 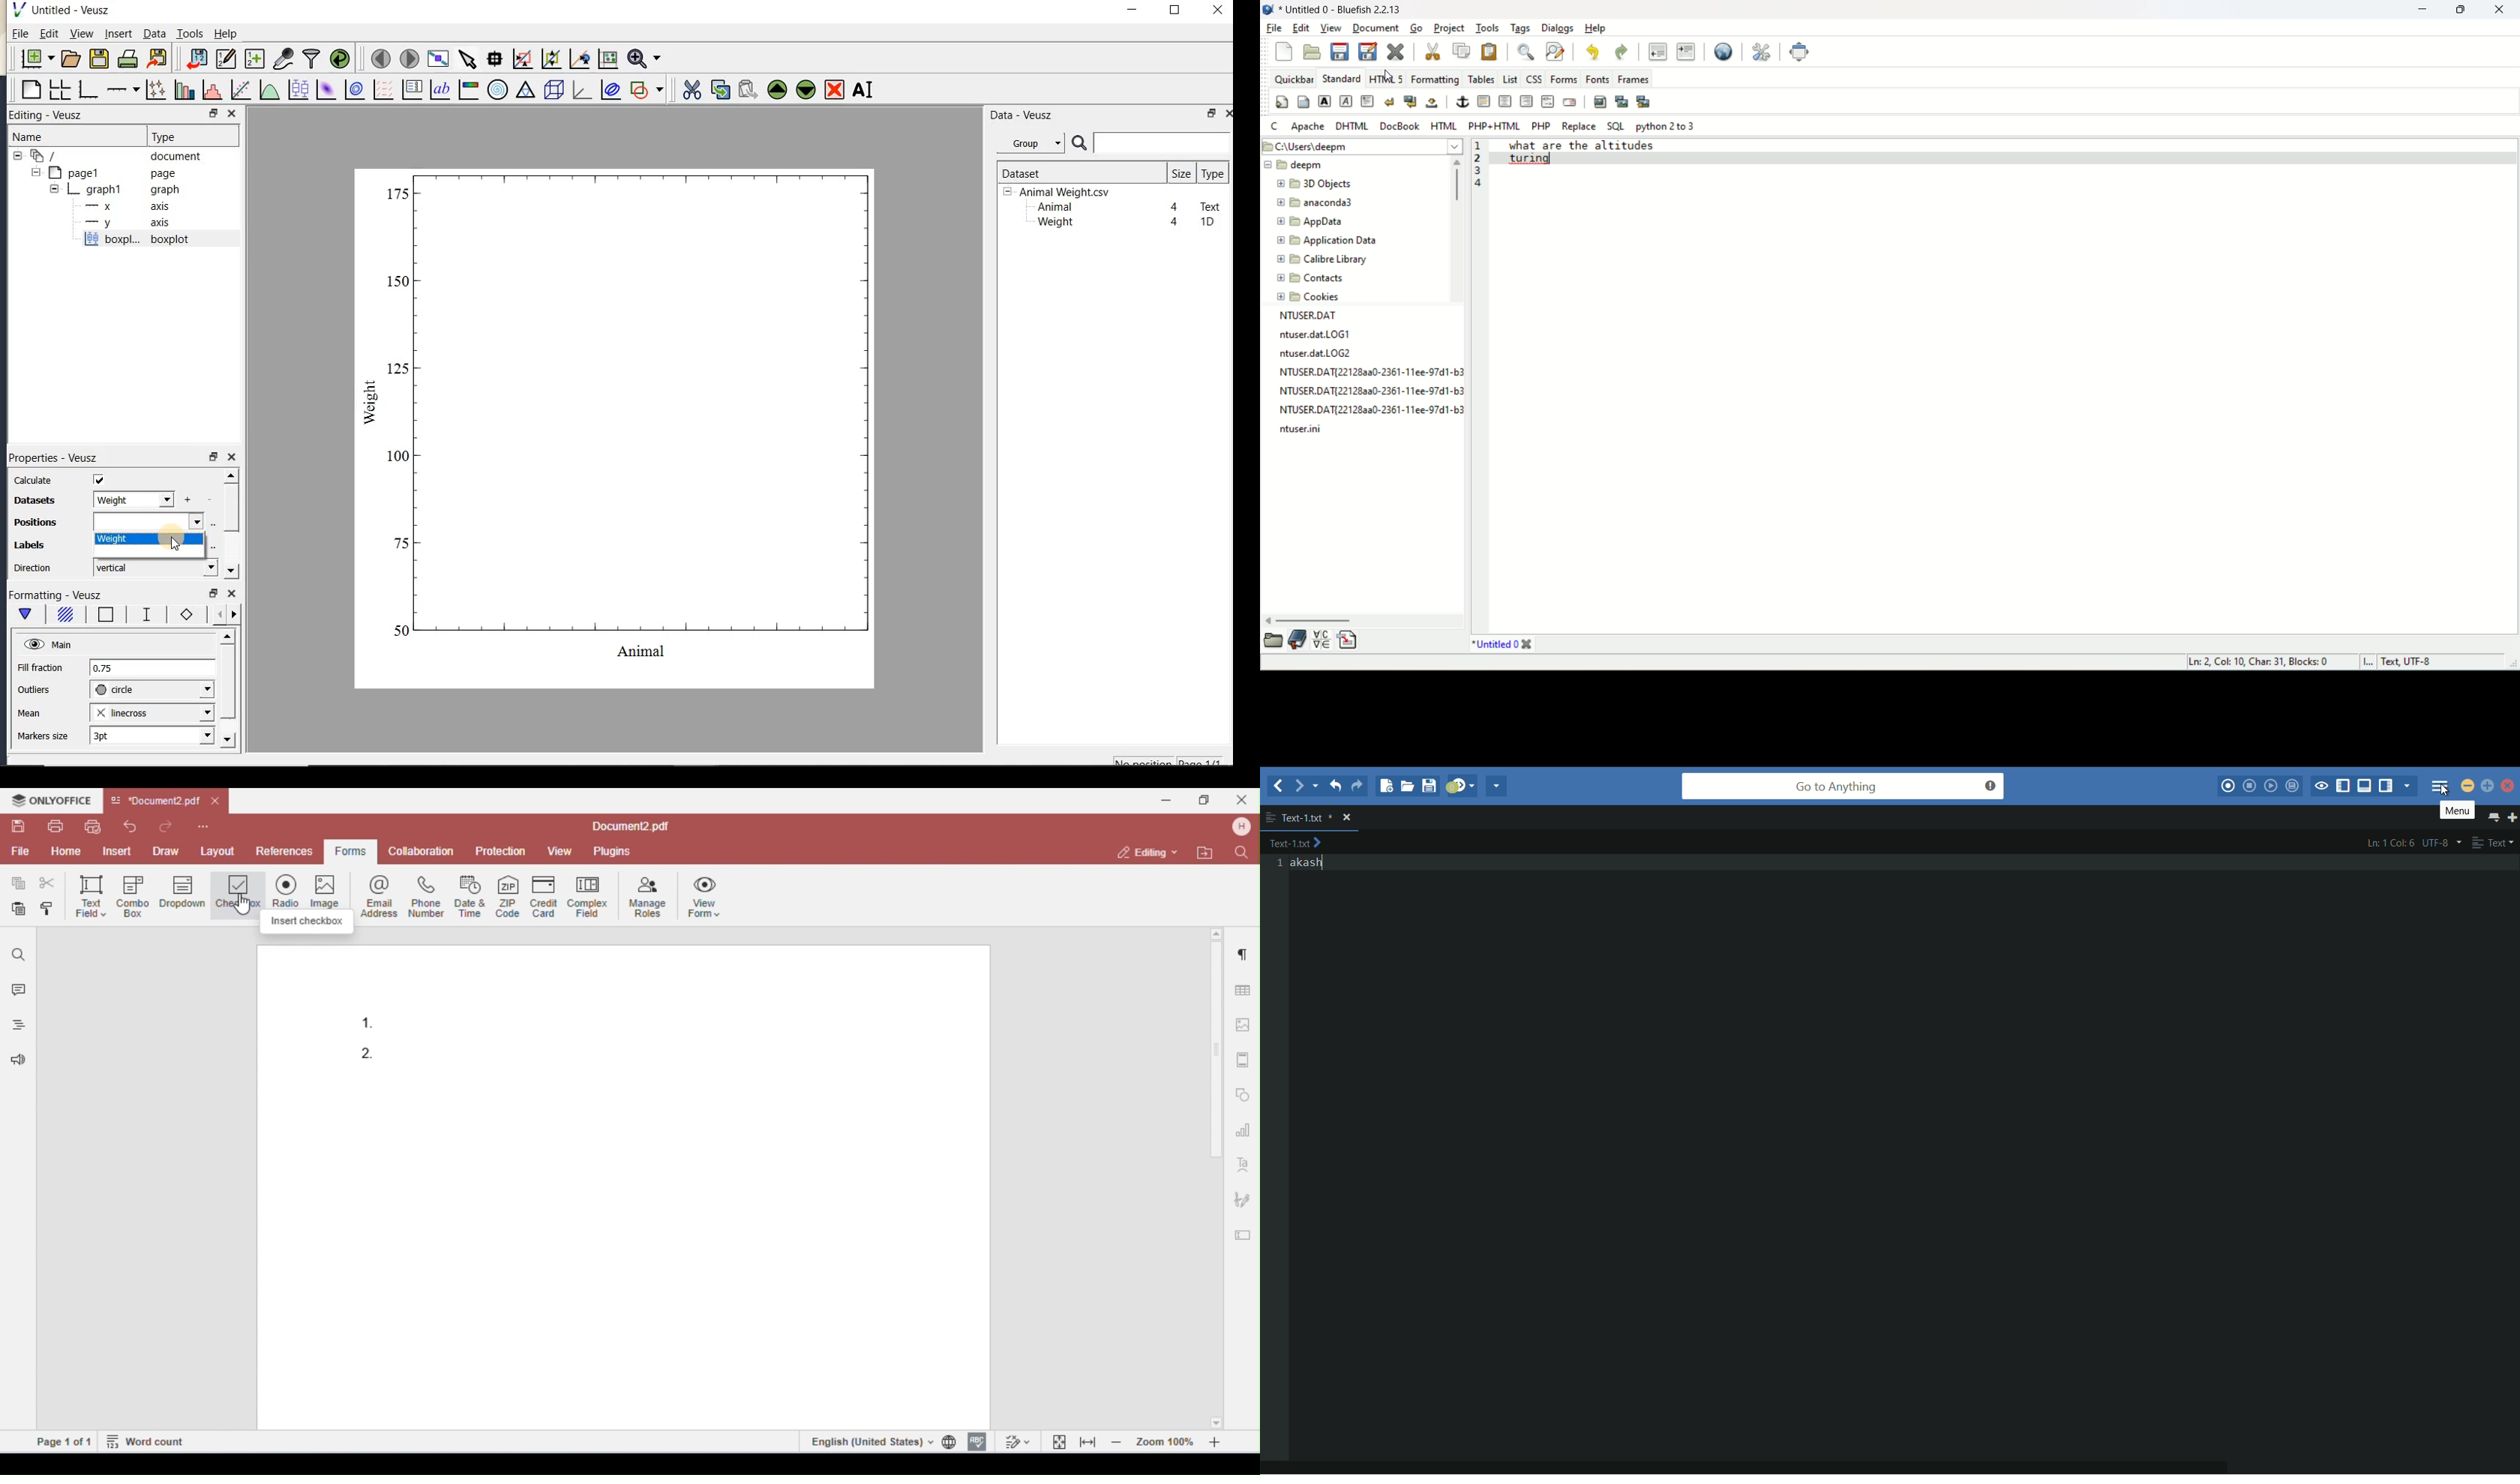 I want to click on histogram of a dataset, so click(x=211, y=90).